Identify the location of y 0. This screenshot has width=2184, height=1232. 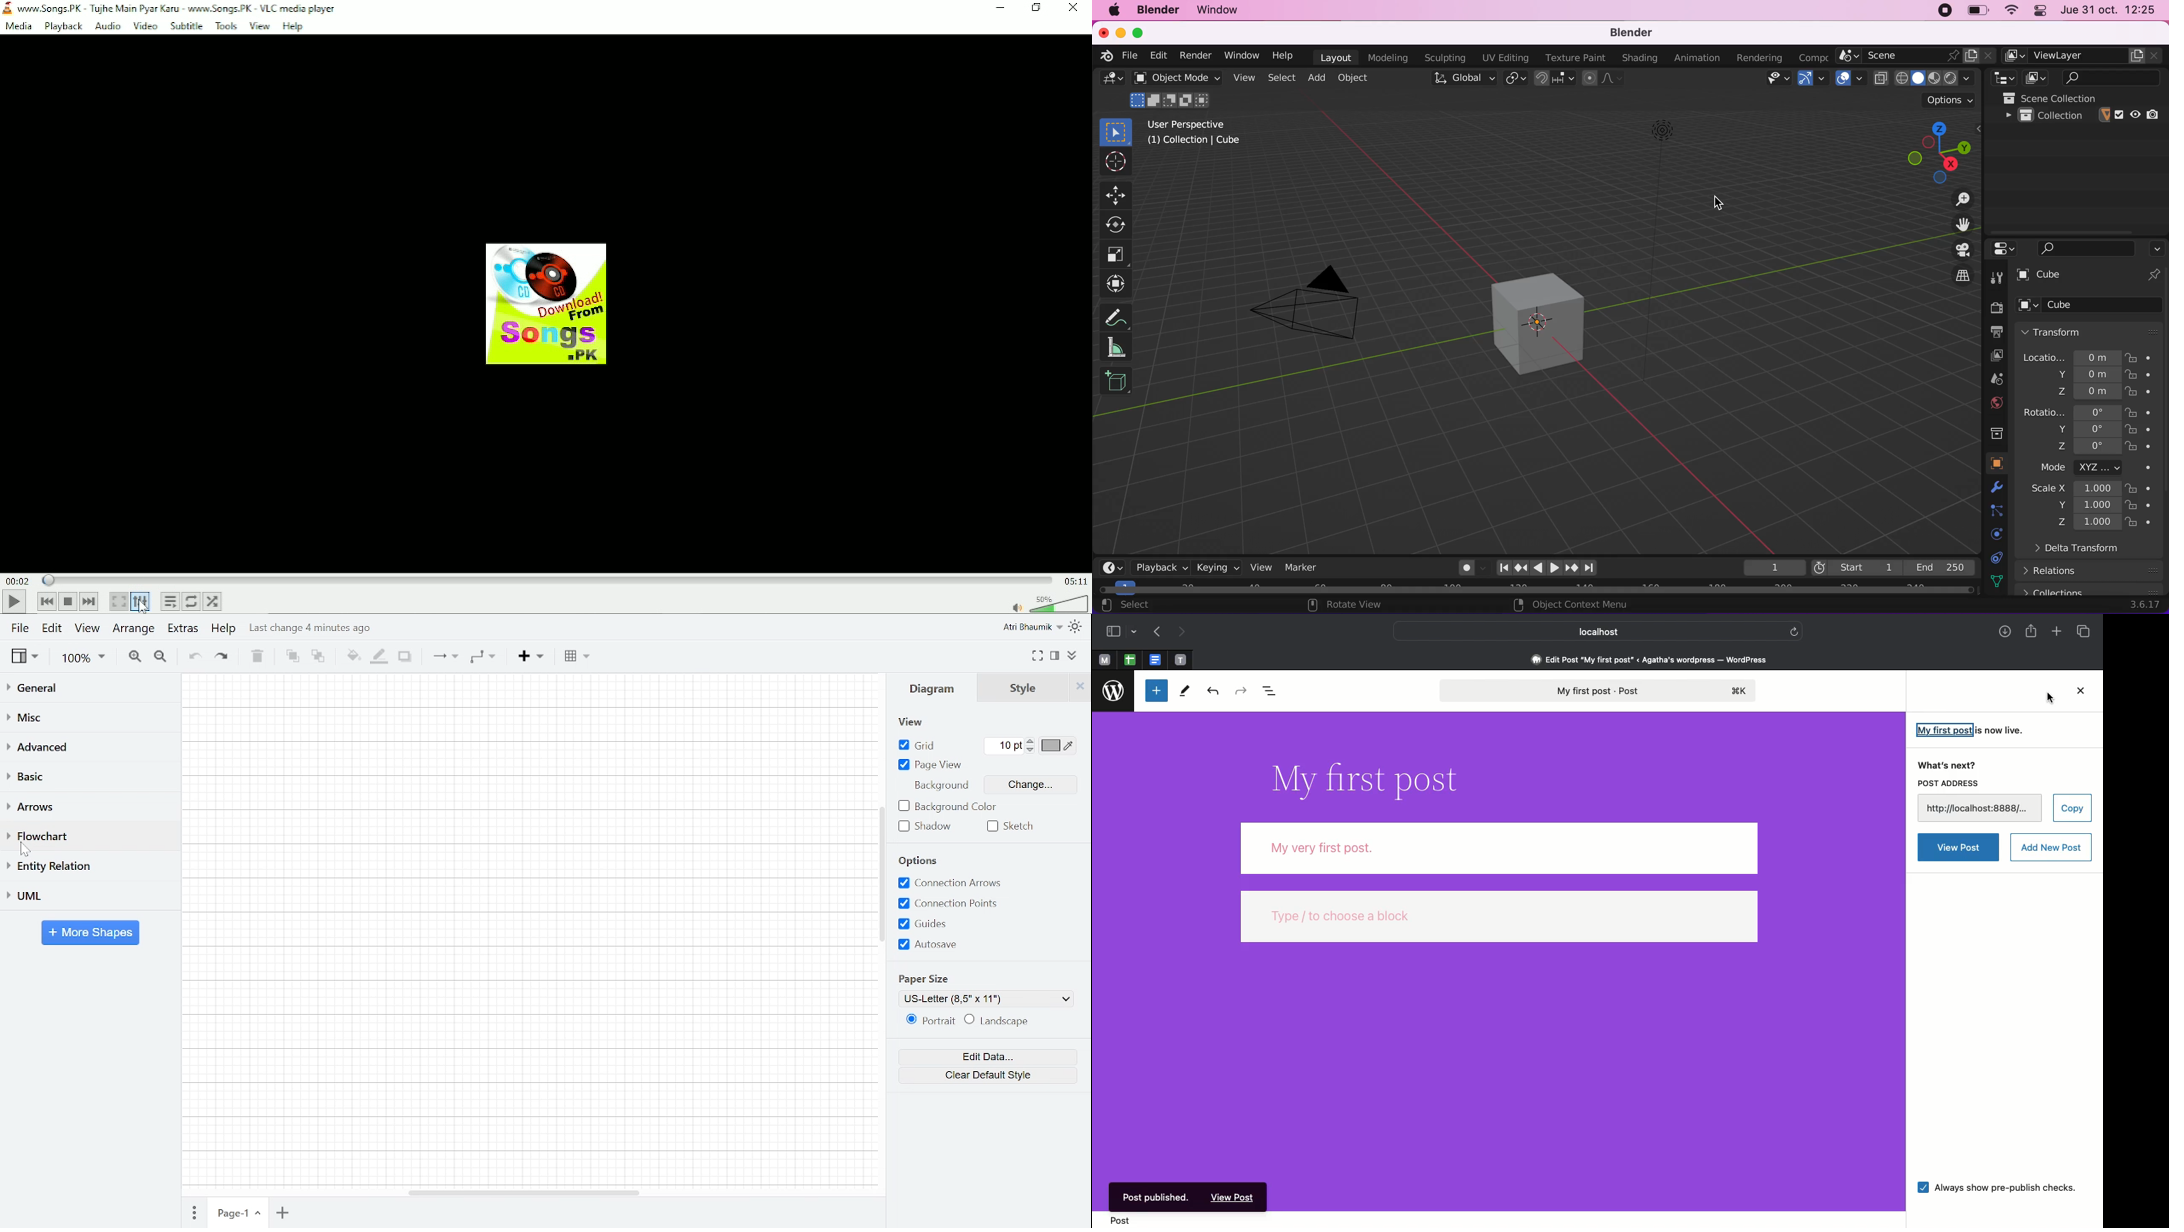
(2087, 429).